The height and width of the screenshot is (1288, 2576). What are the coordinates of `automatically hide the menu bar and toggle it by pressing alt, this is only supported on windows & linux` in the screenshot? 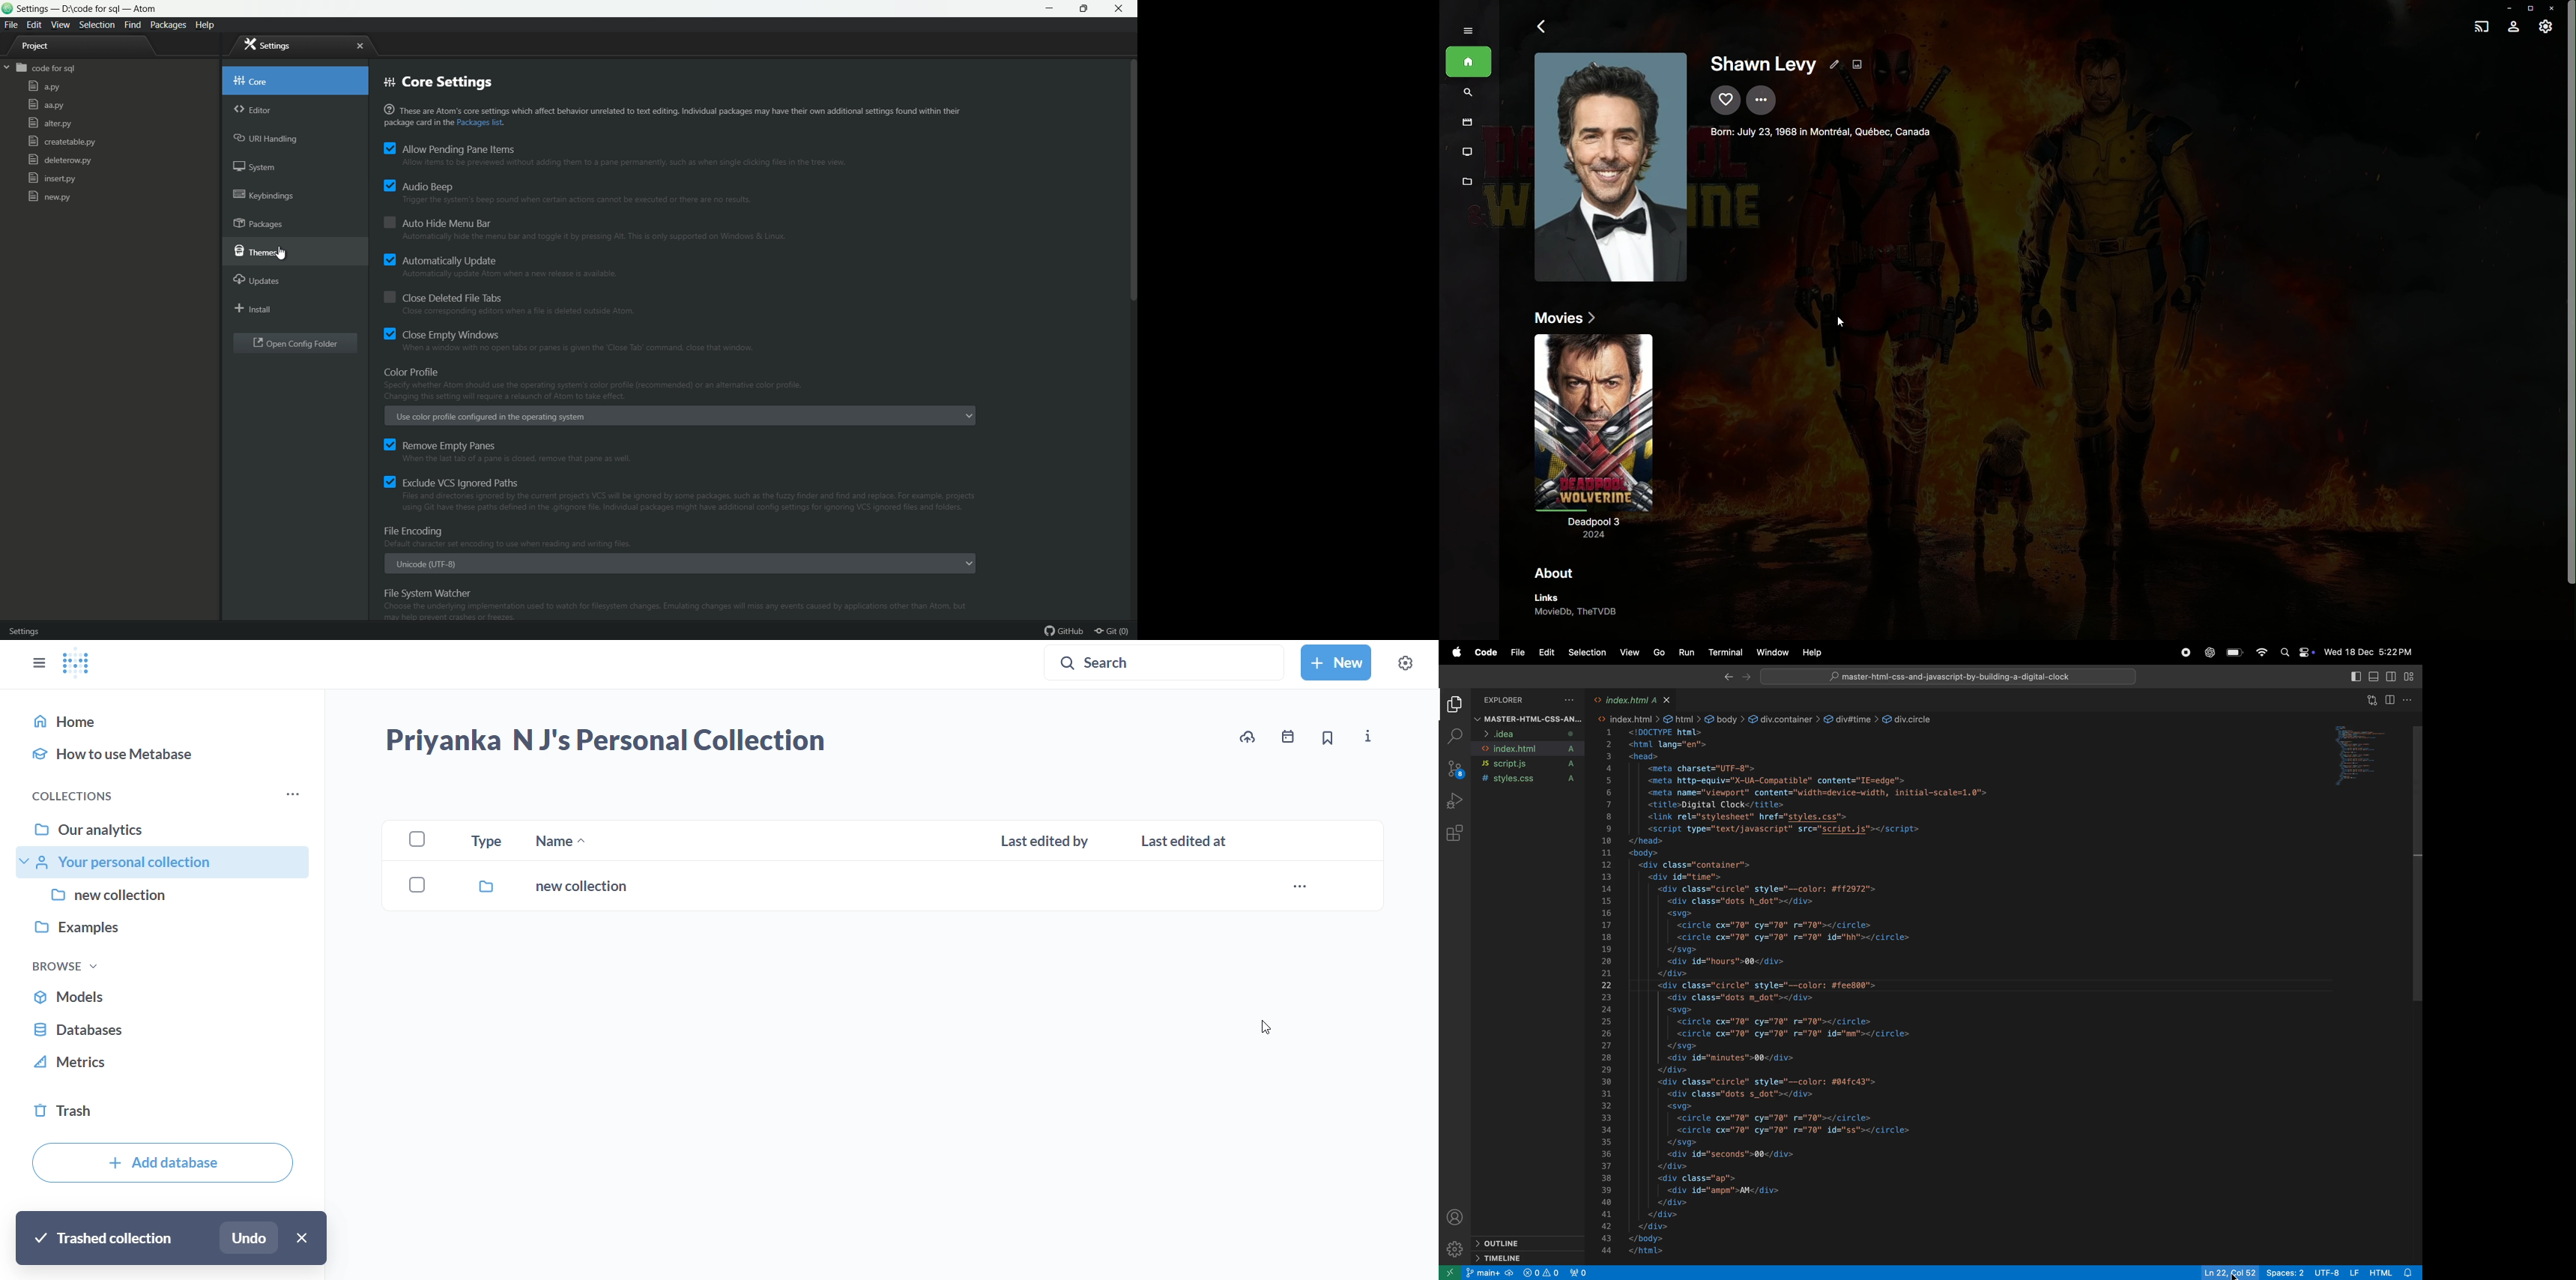 It's located at (594, 238).